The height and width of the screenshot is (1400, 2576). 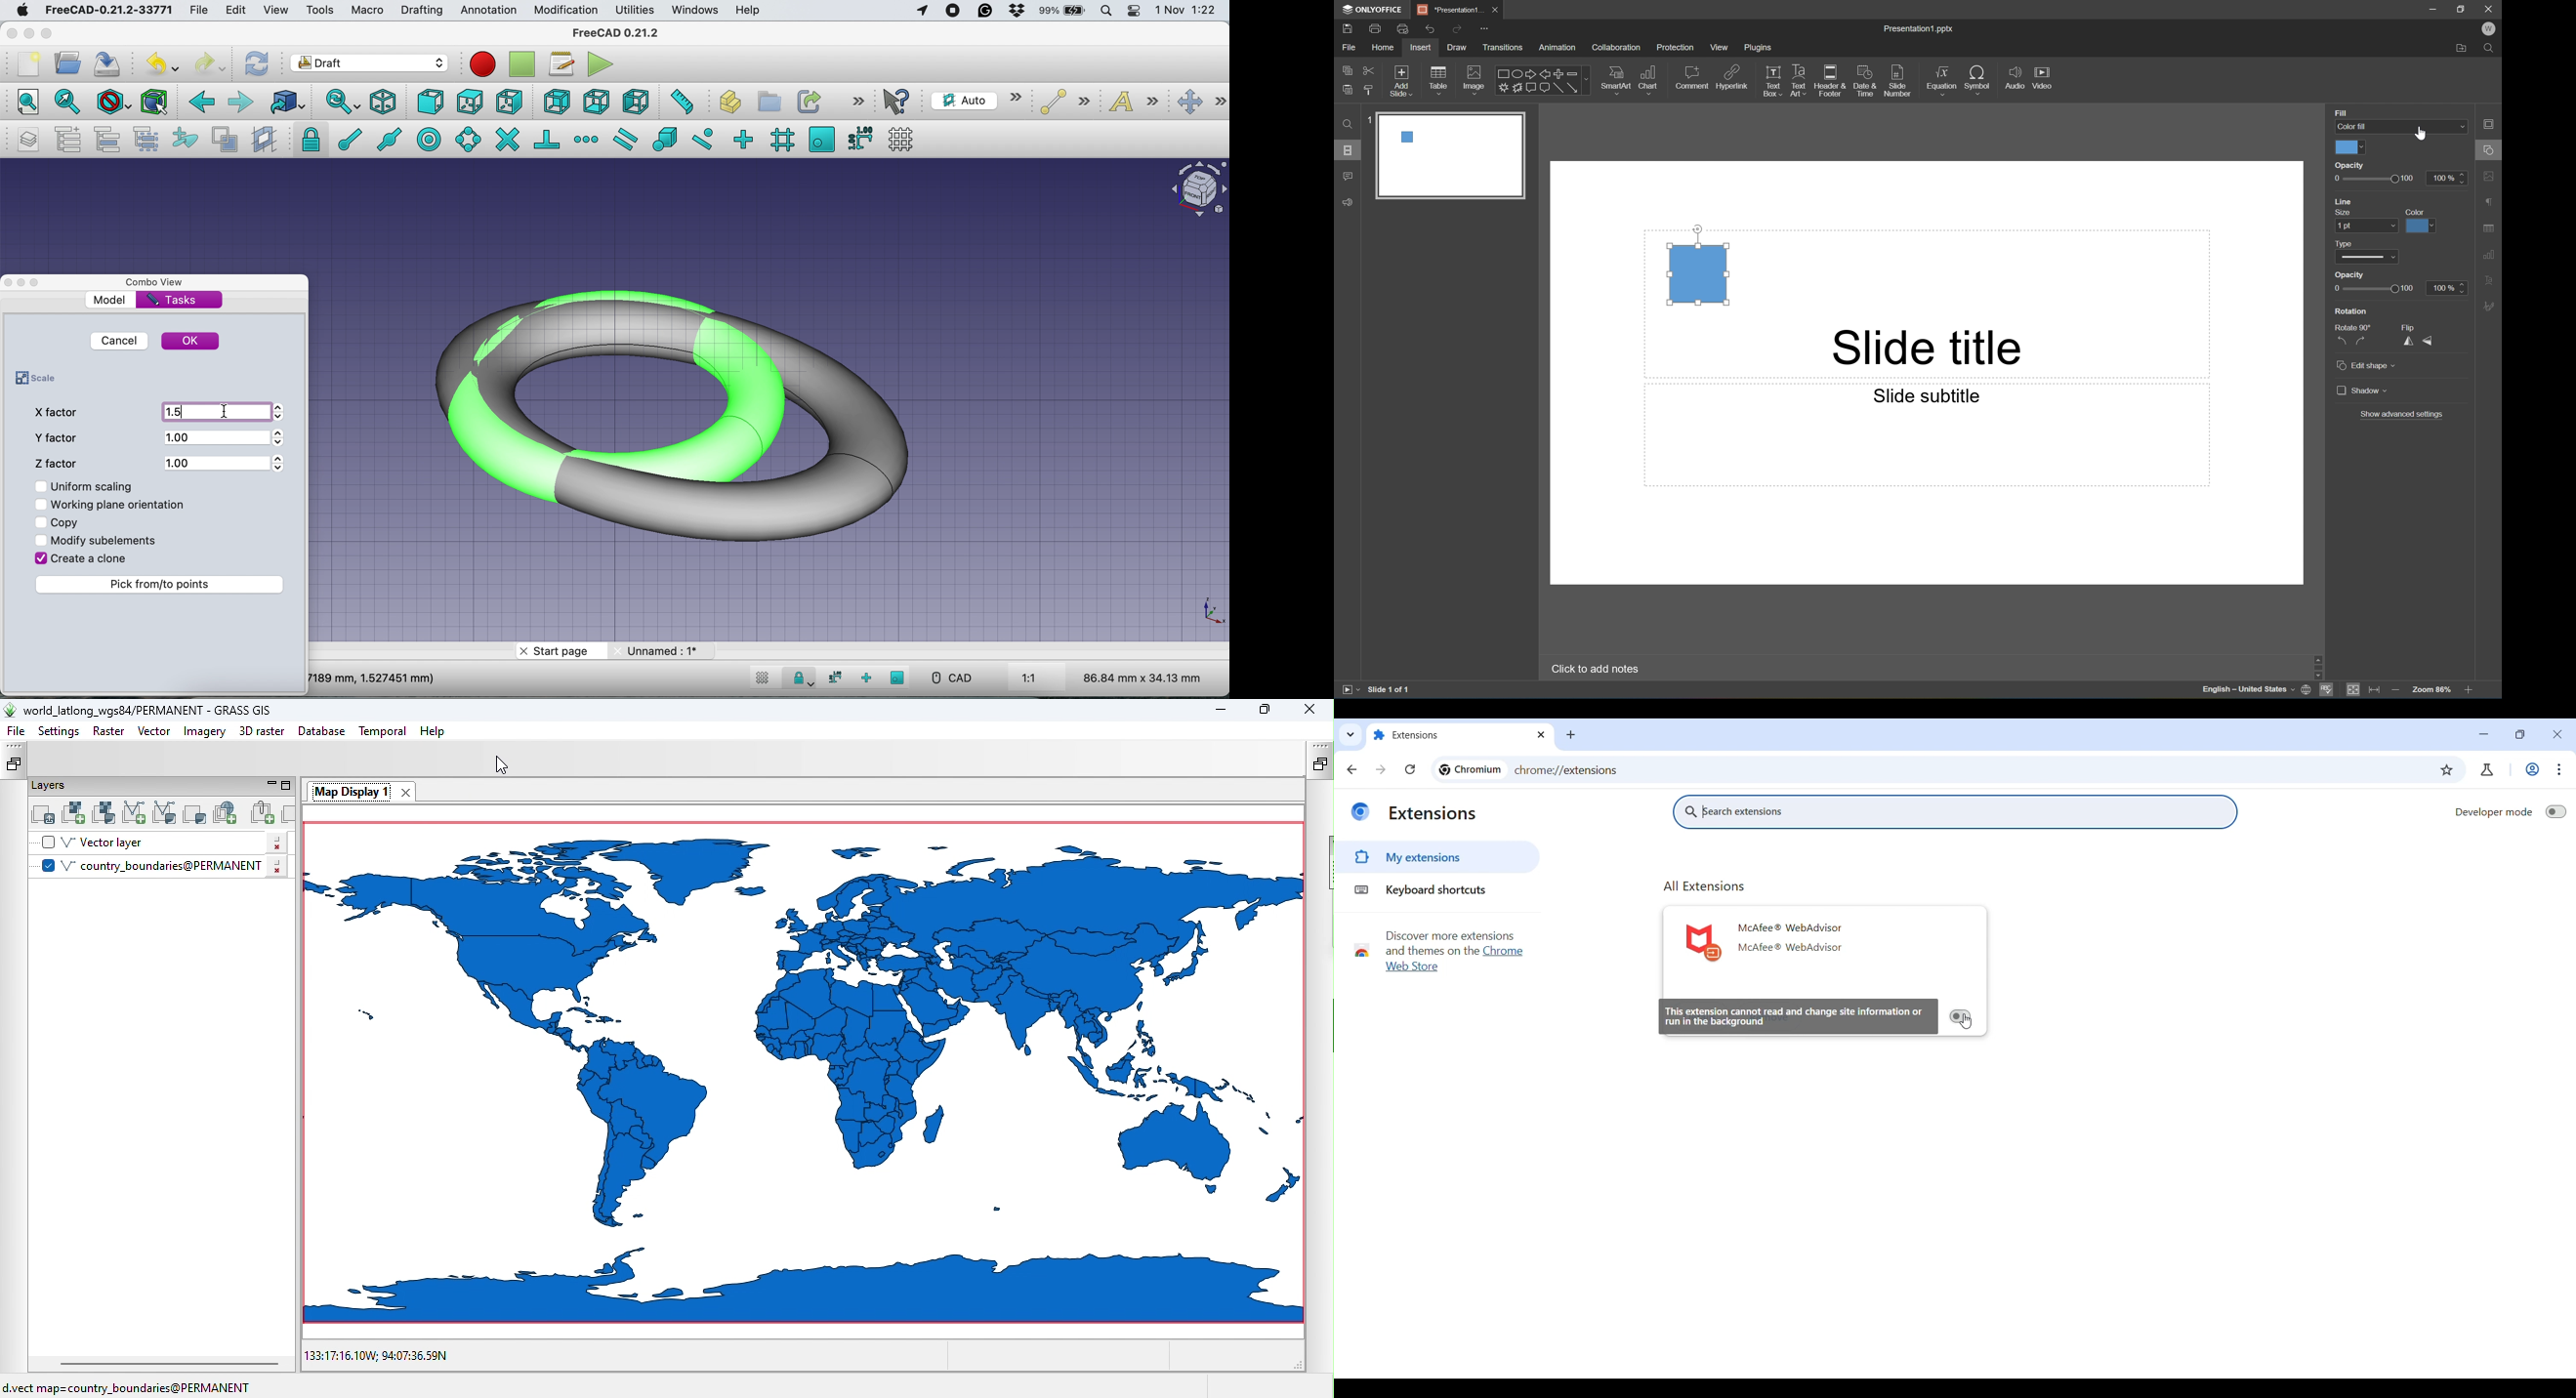 What do you see at coordinates (1501, 74) in the screenshot?
I see `Rectangle` at bounding box center [1501, 74].